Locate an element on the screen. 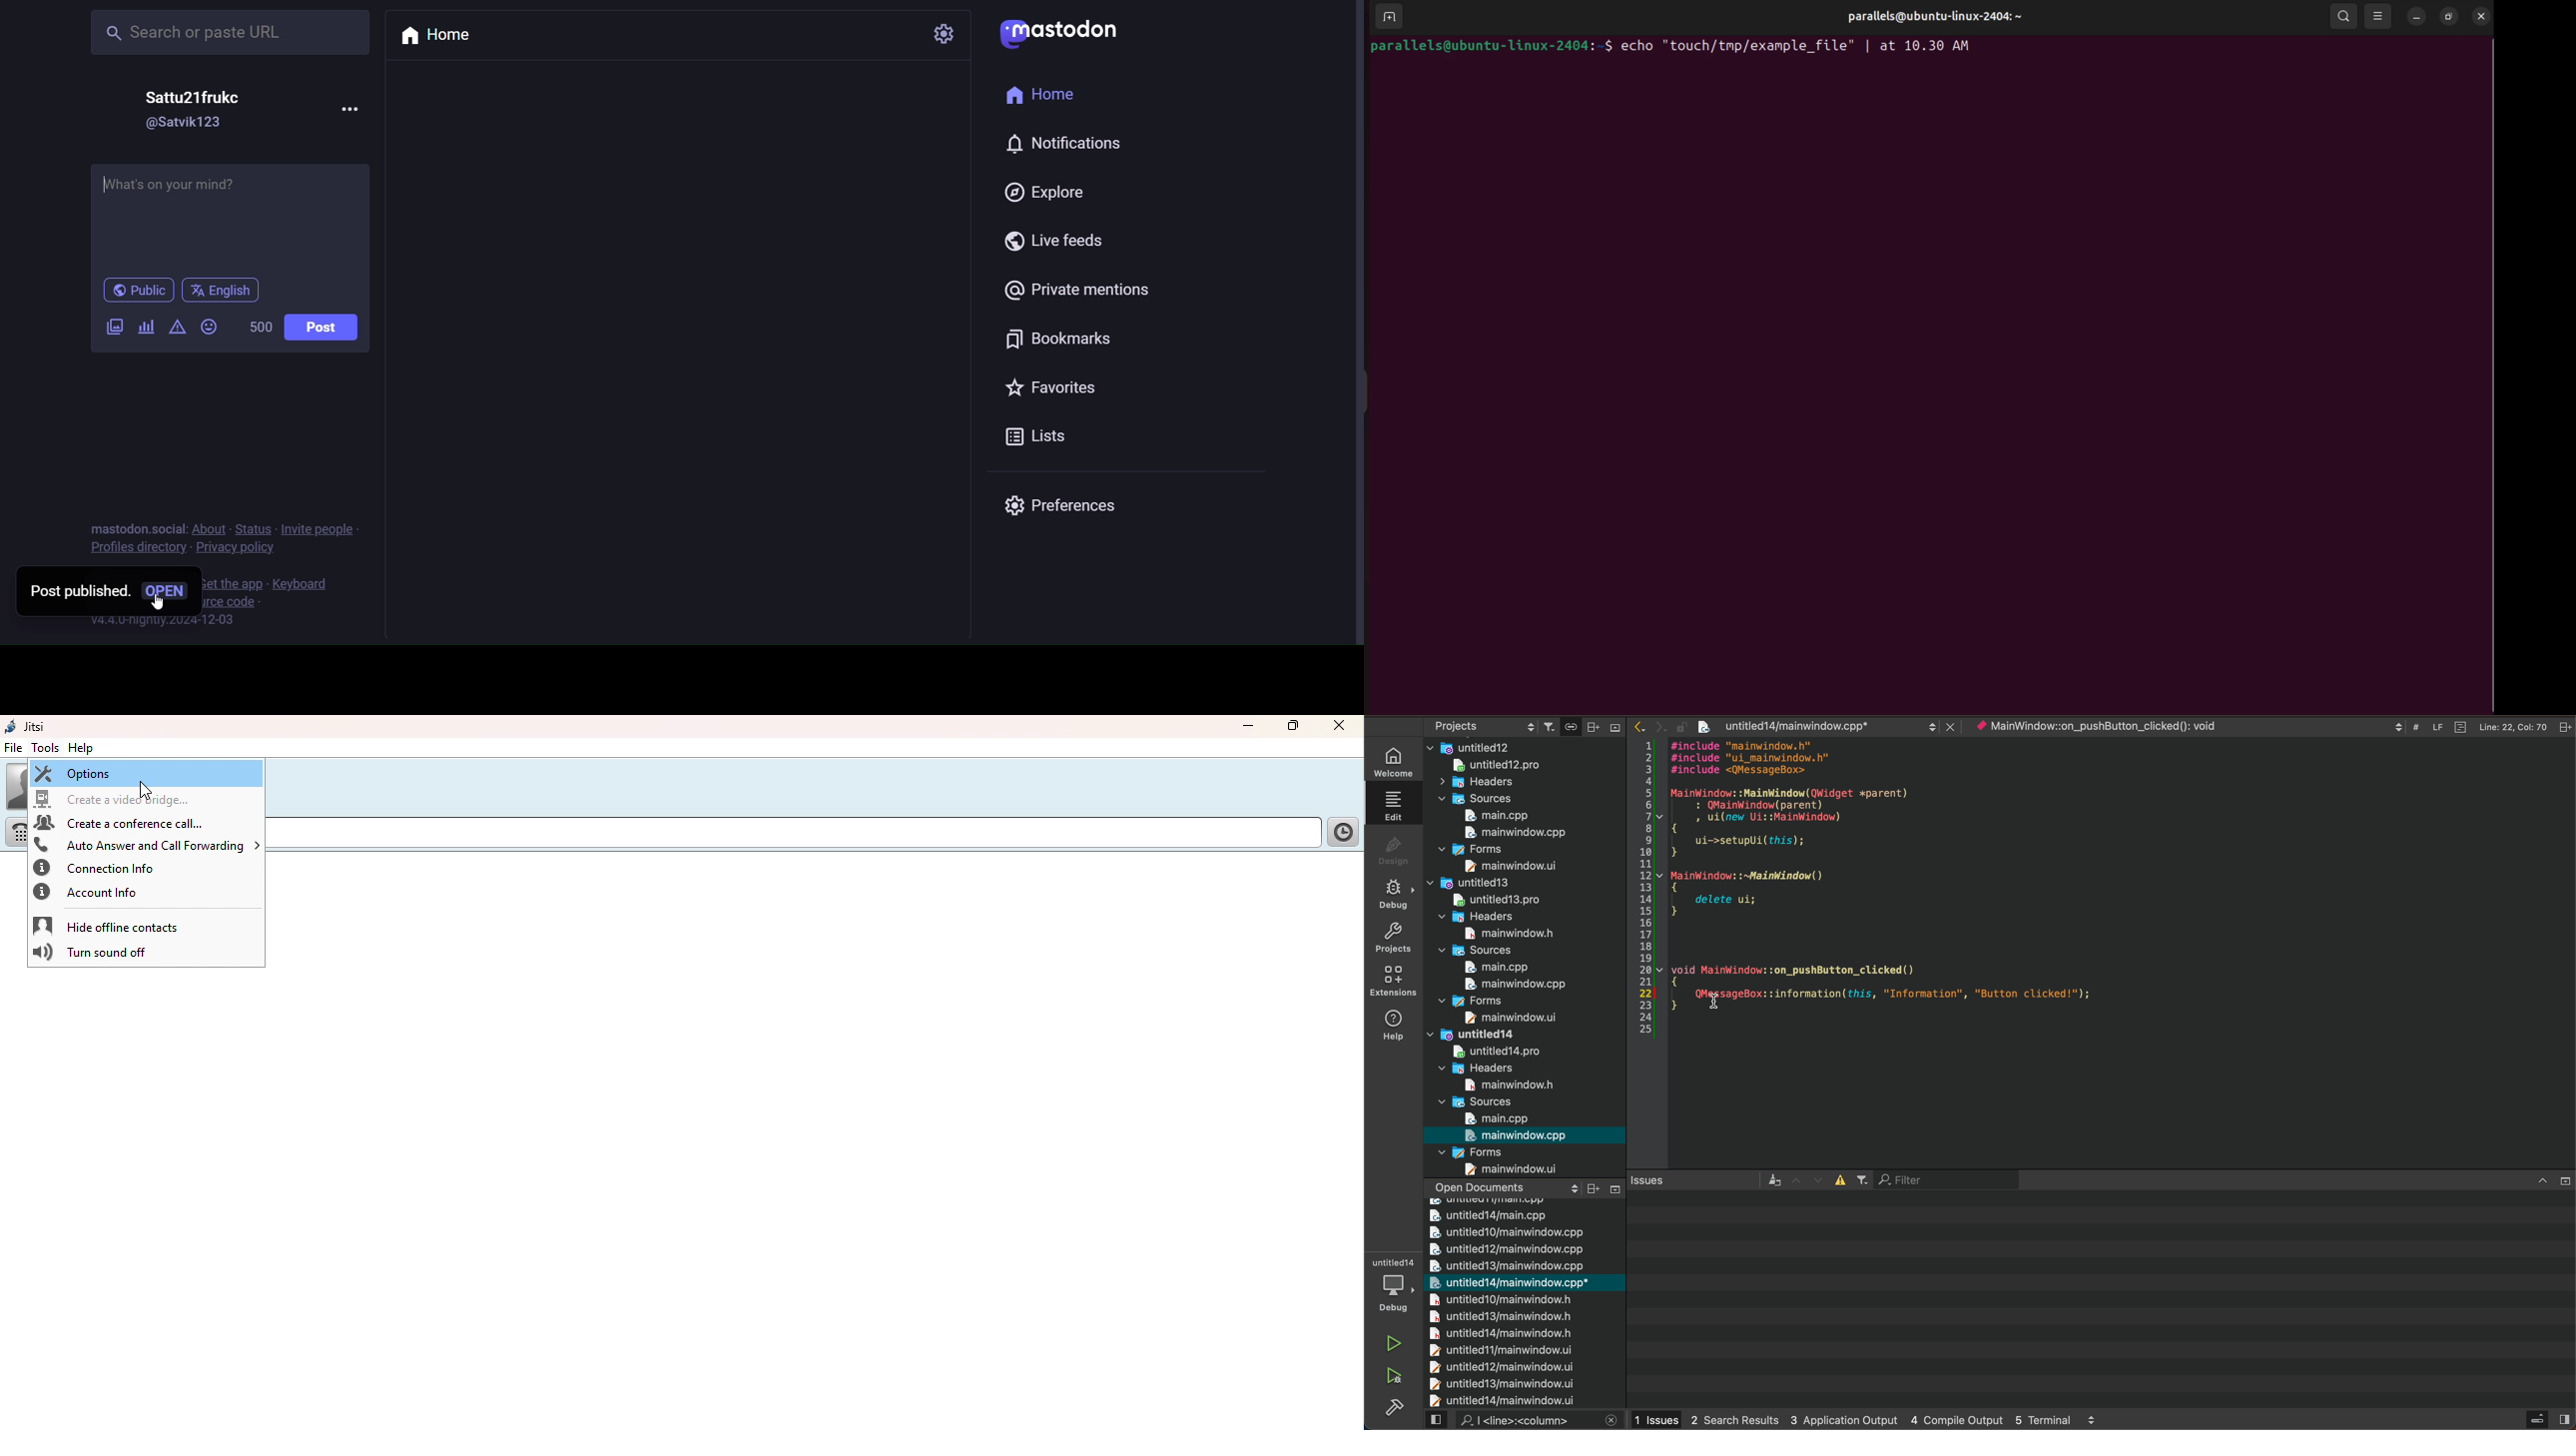  Minimize is located at coordinates (1242, 725).